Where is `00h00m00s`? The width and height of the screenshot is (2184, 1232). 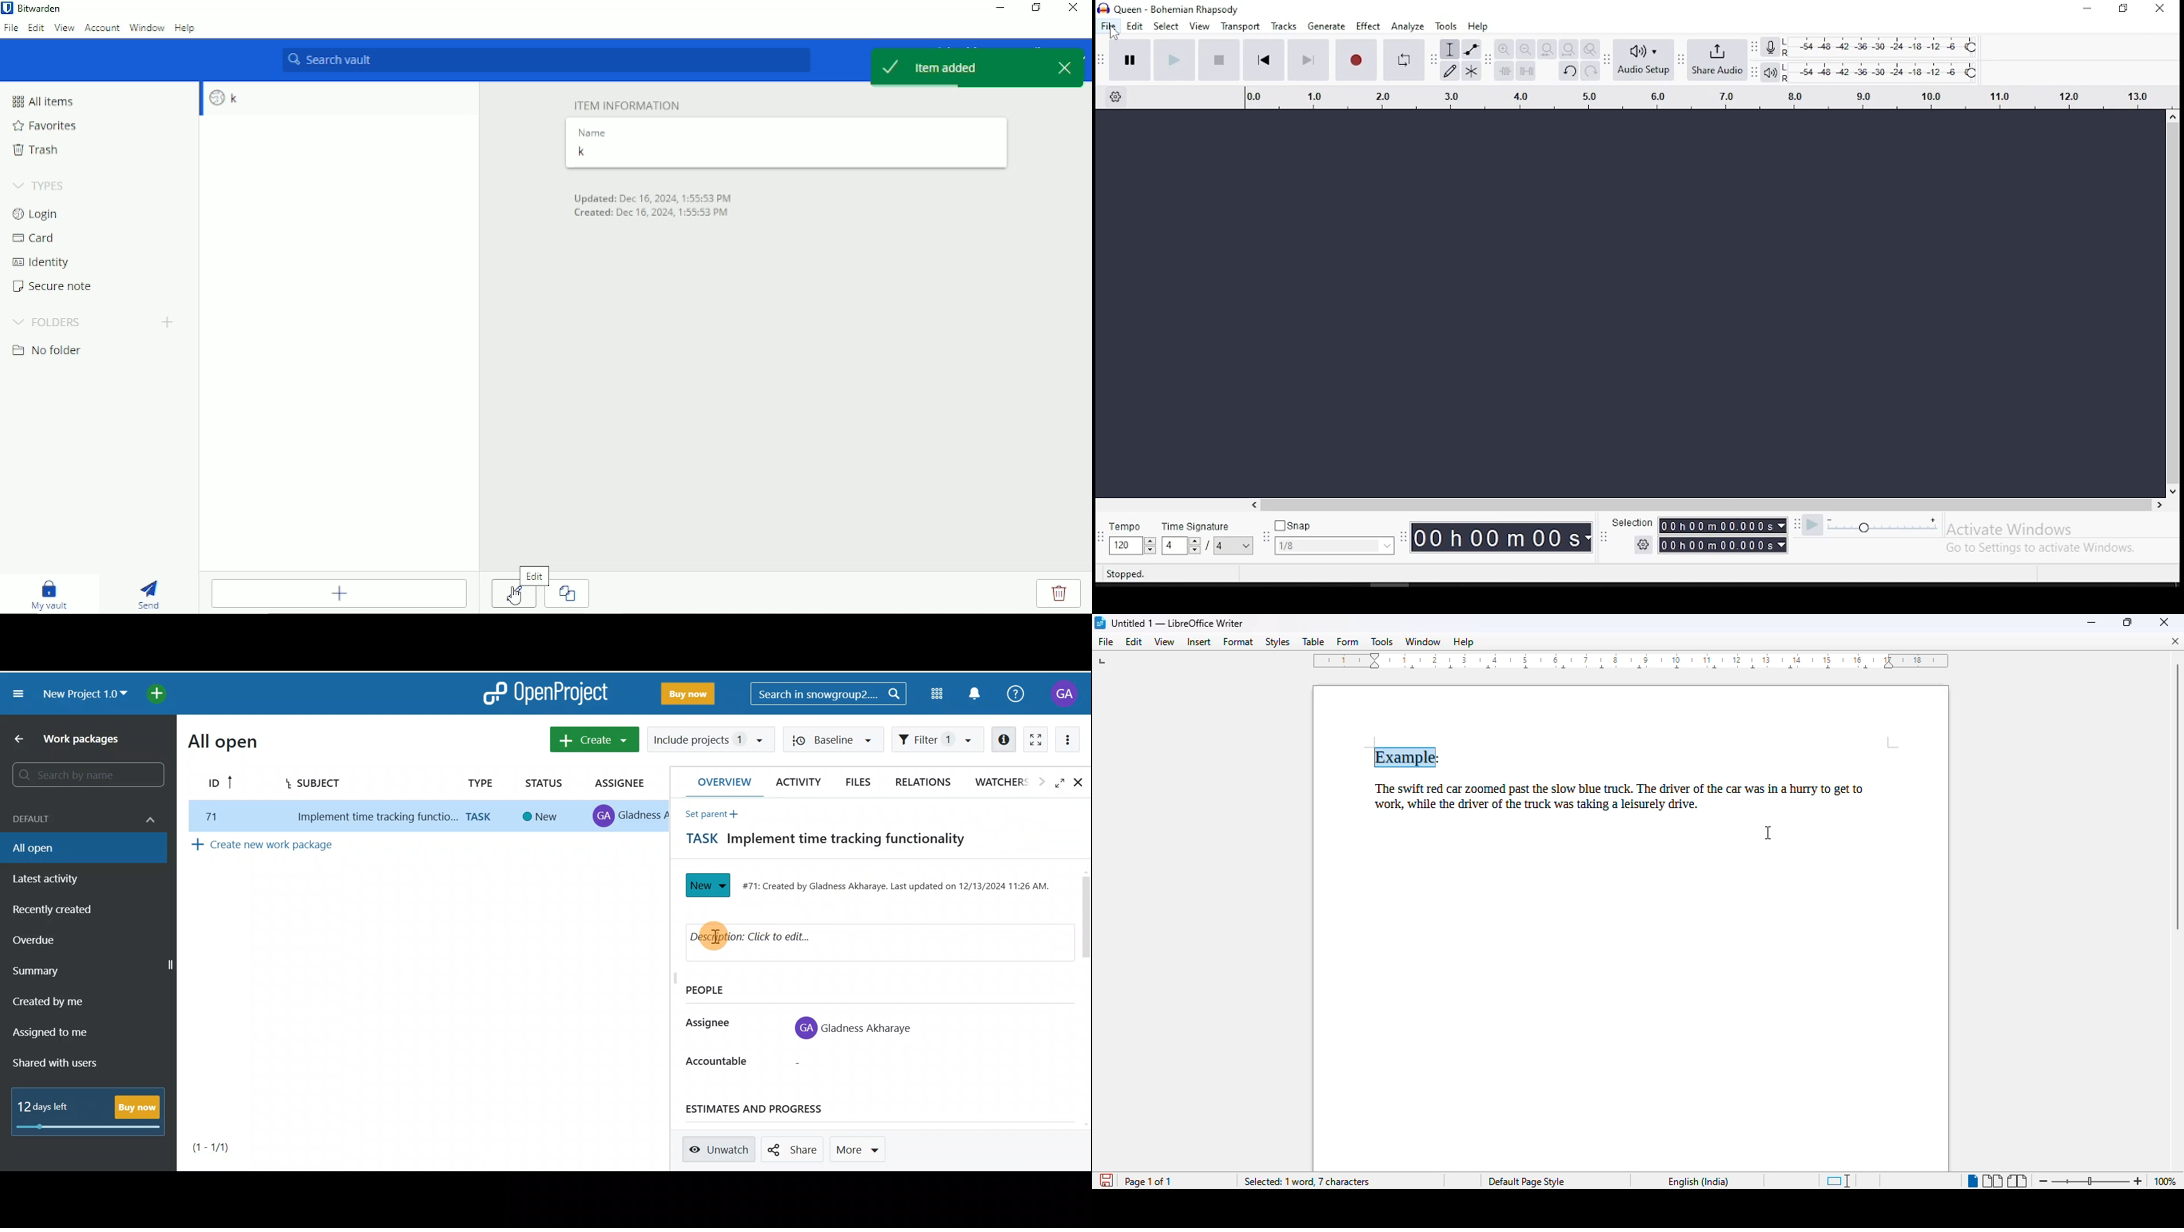 00h00m00s is located at coordinates (1725, 545).